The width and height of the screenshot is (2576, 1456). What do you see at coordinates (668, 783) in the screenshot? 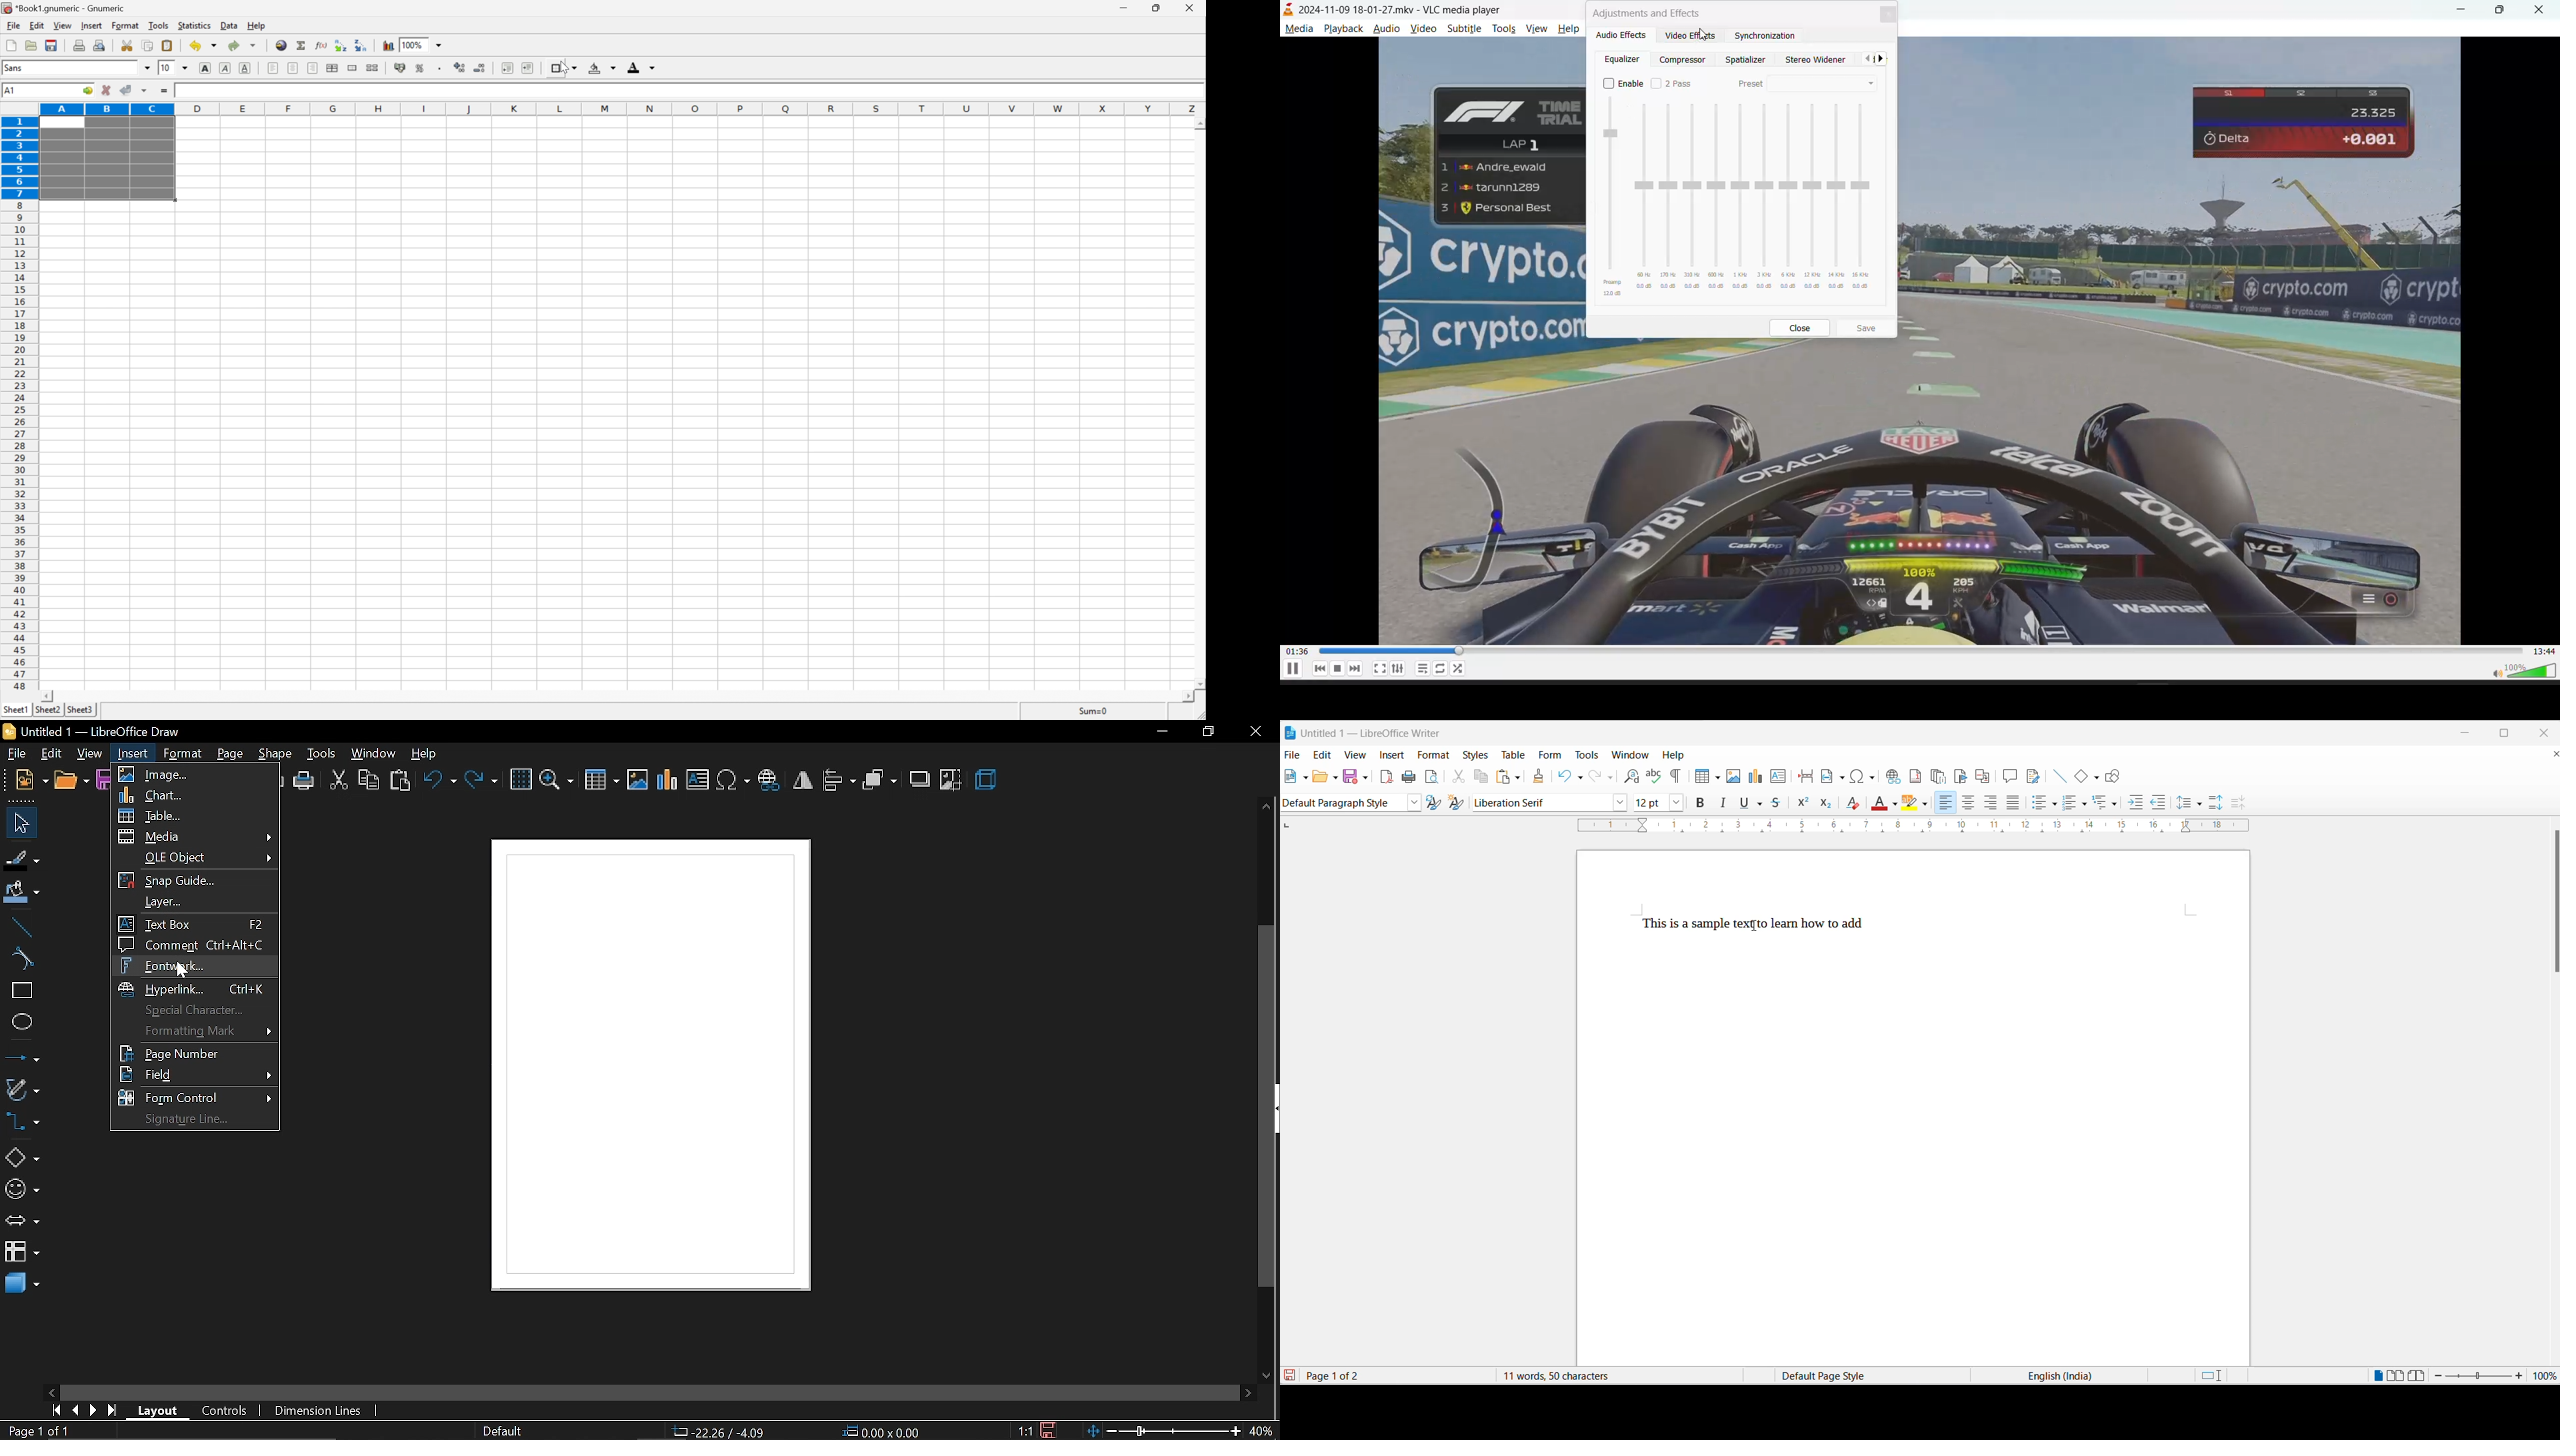
I see `insert chart` at bounding box center [668, 783].